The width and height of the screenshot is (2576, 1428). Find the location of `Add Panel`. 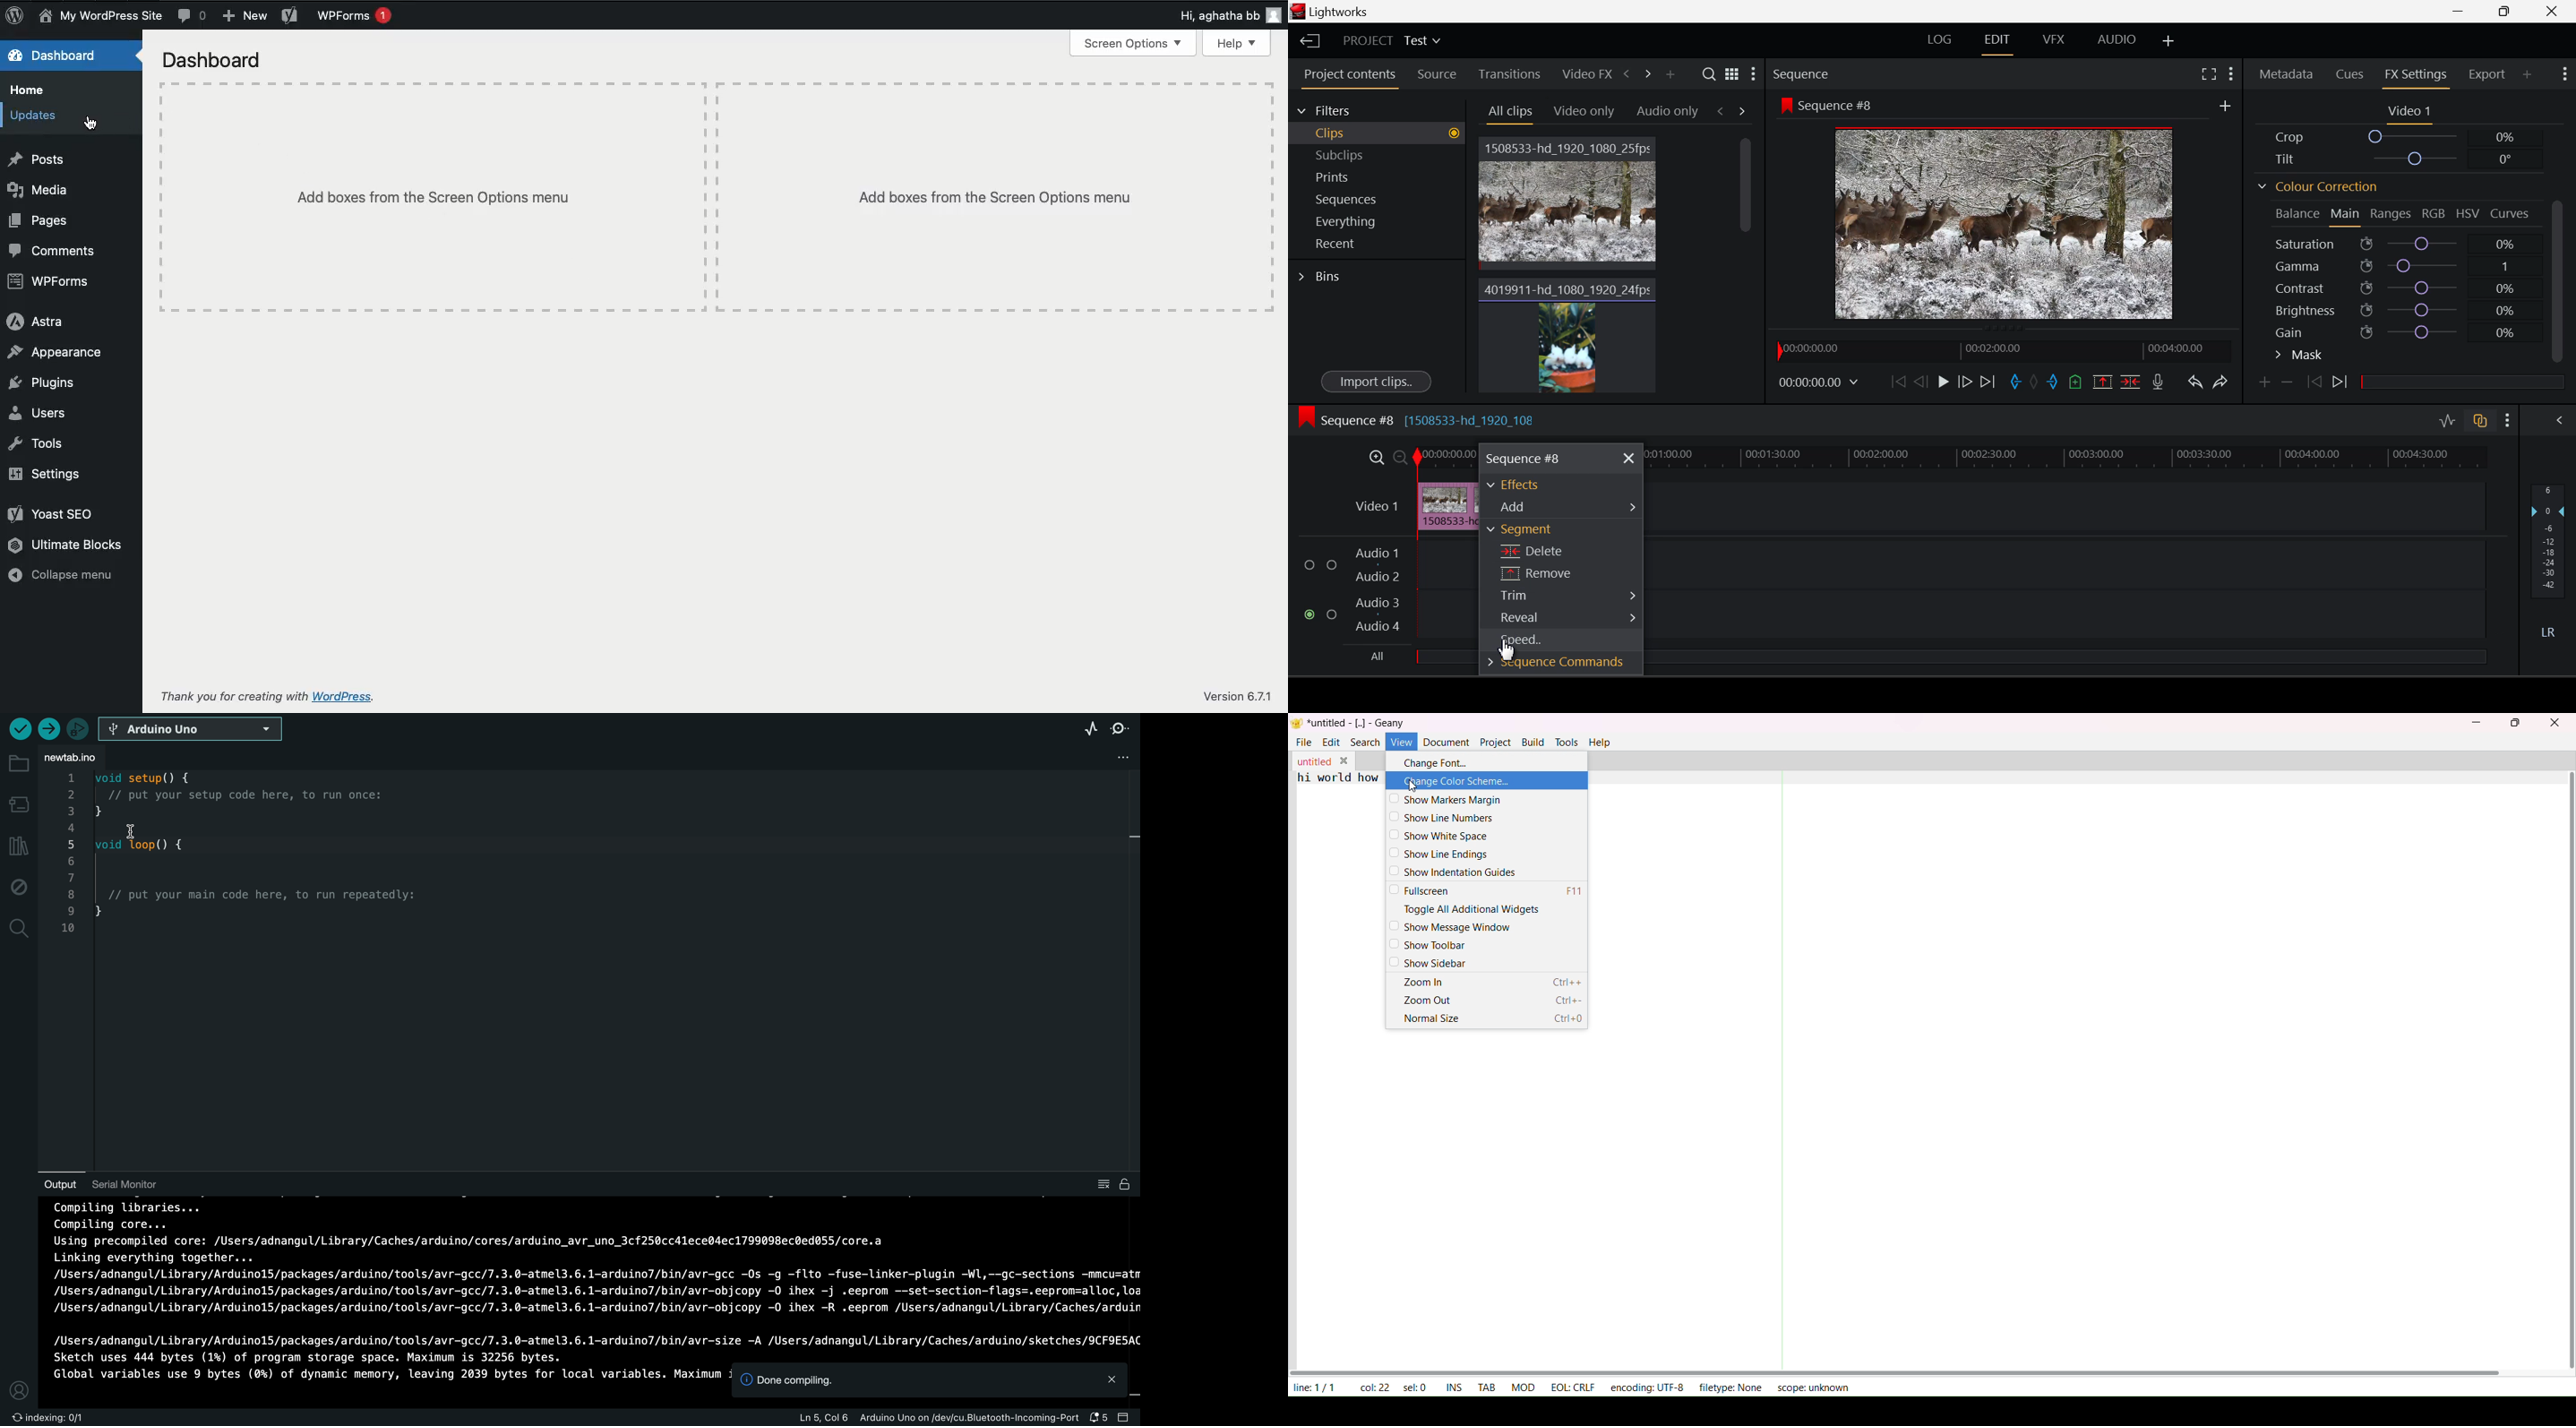

Add Panel is located at coordinates (2528, 76).